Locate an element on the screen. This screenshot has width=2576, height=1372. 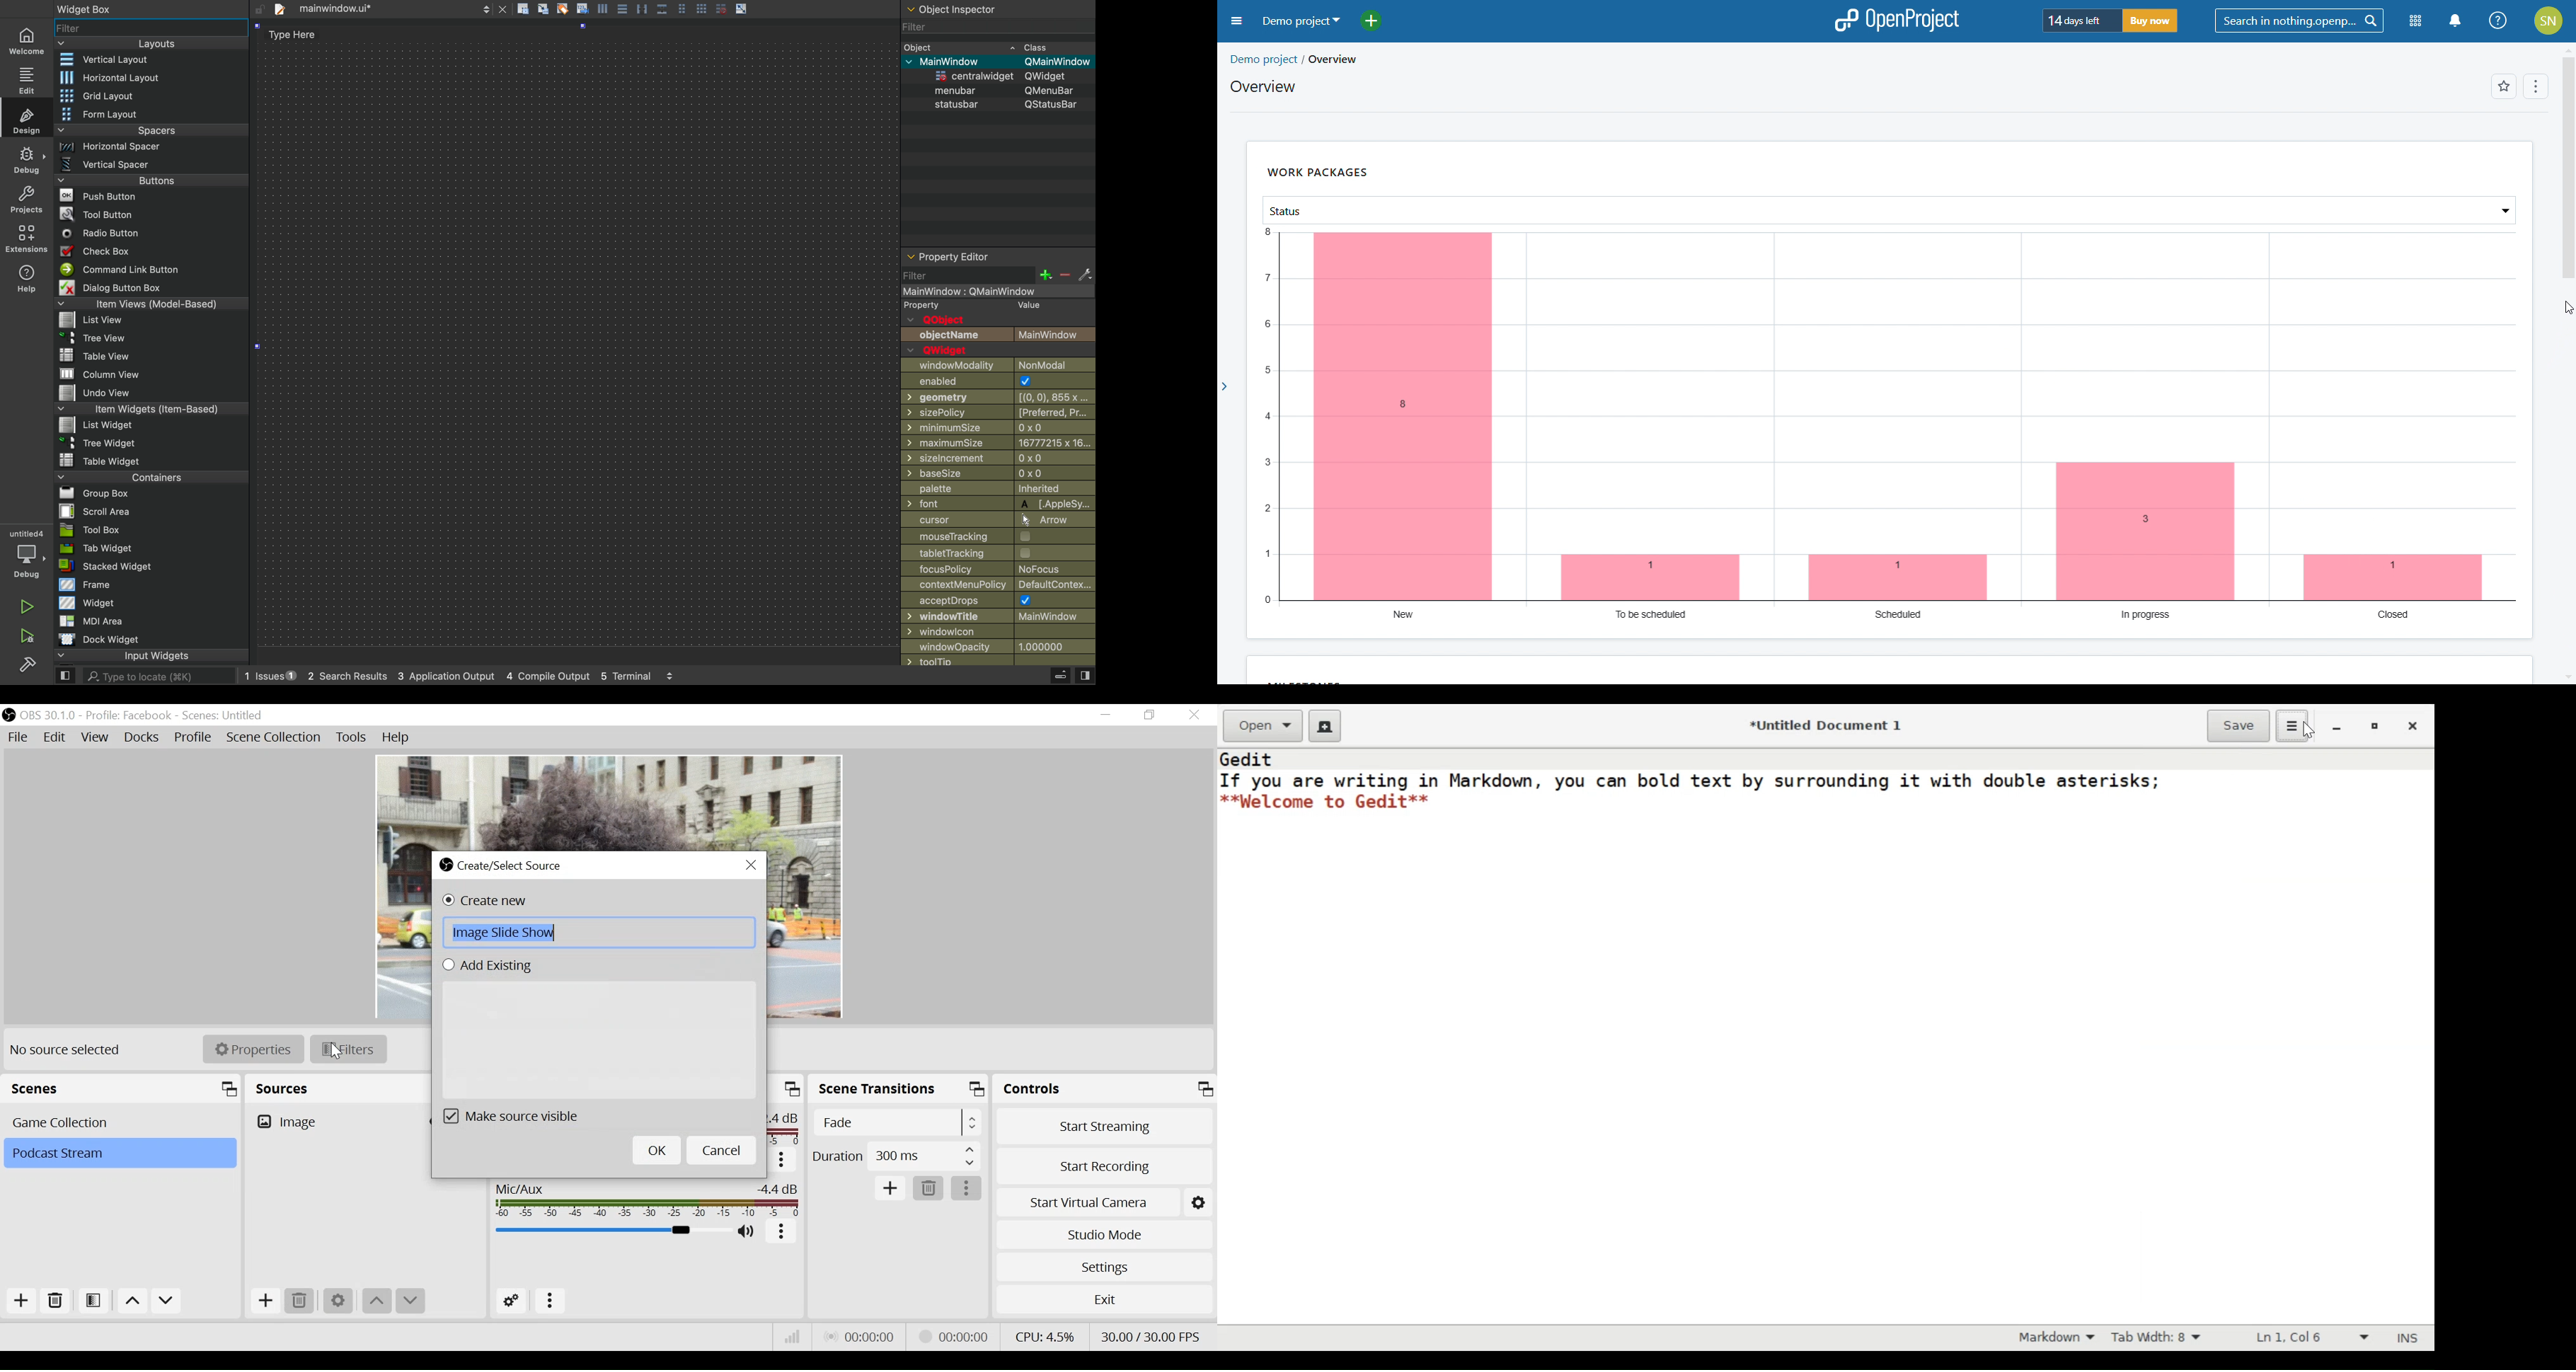
Mic Slider is located at coordinates (611, 1232).